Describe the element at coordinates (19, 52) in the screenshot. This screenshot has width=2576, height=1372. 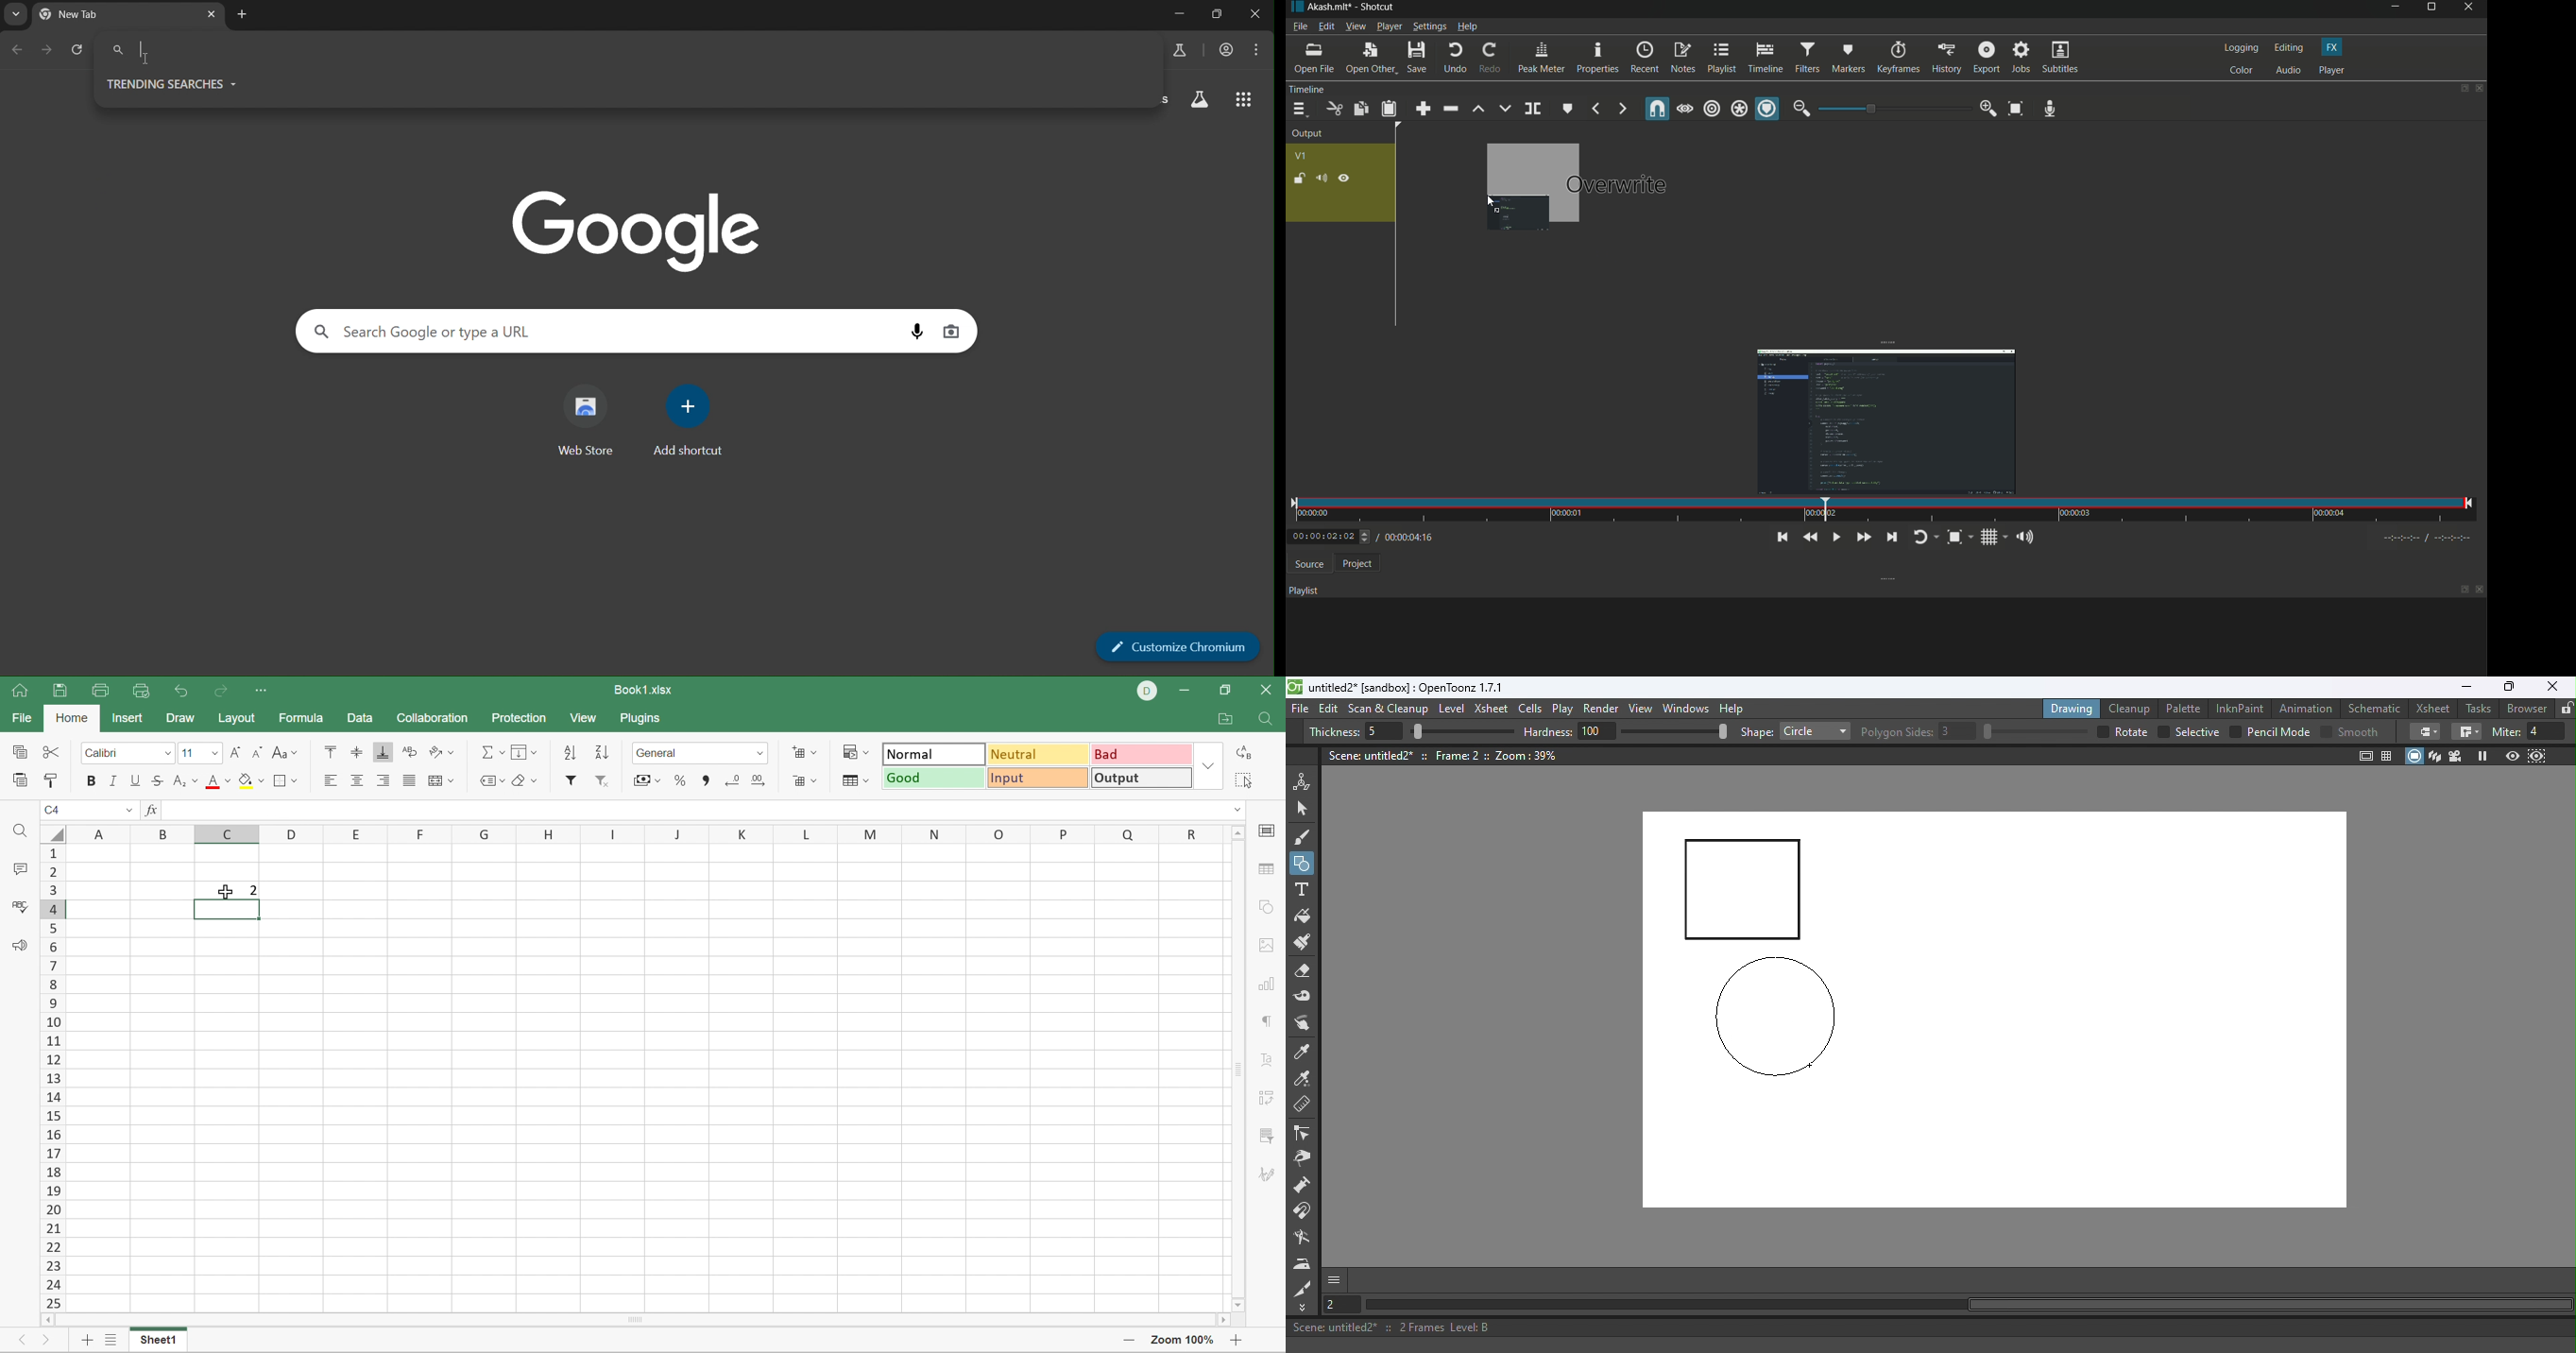
I see `go back one page` at that location.